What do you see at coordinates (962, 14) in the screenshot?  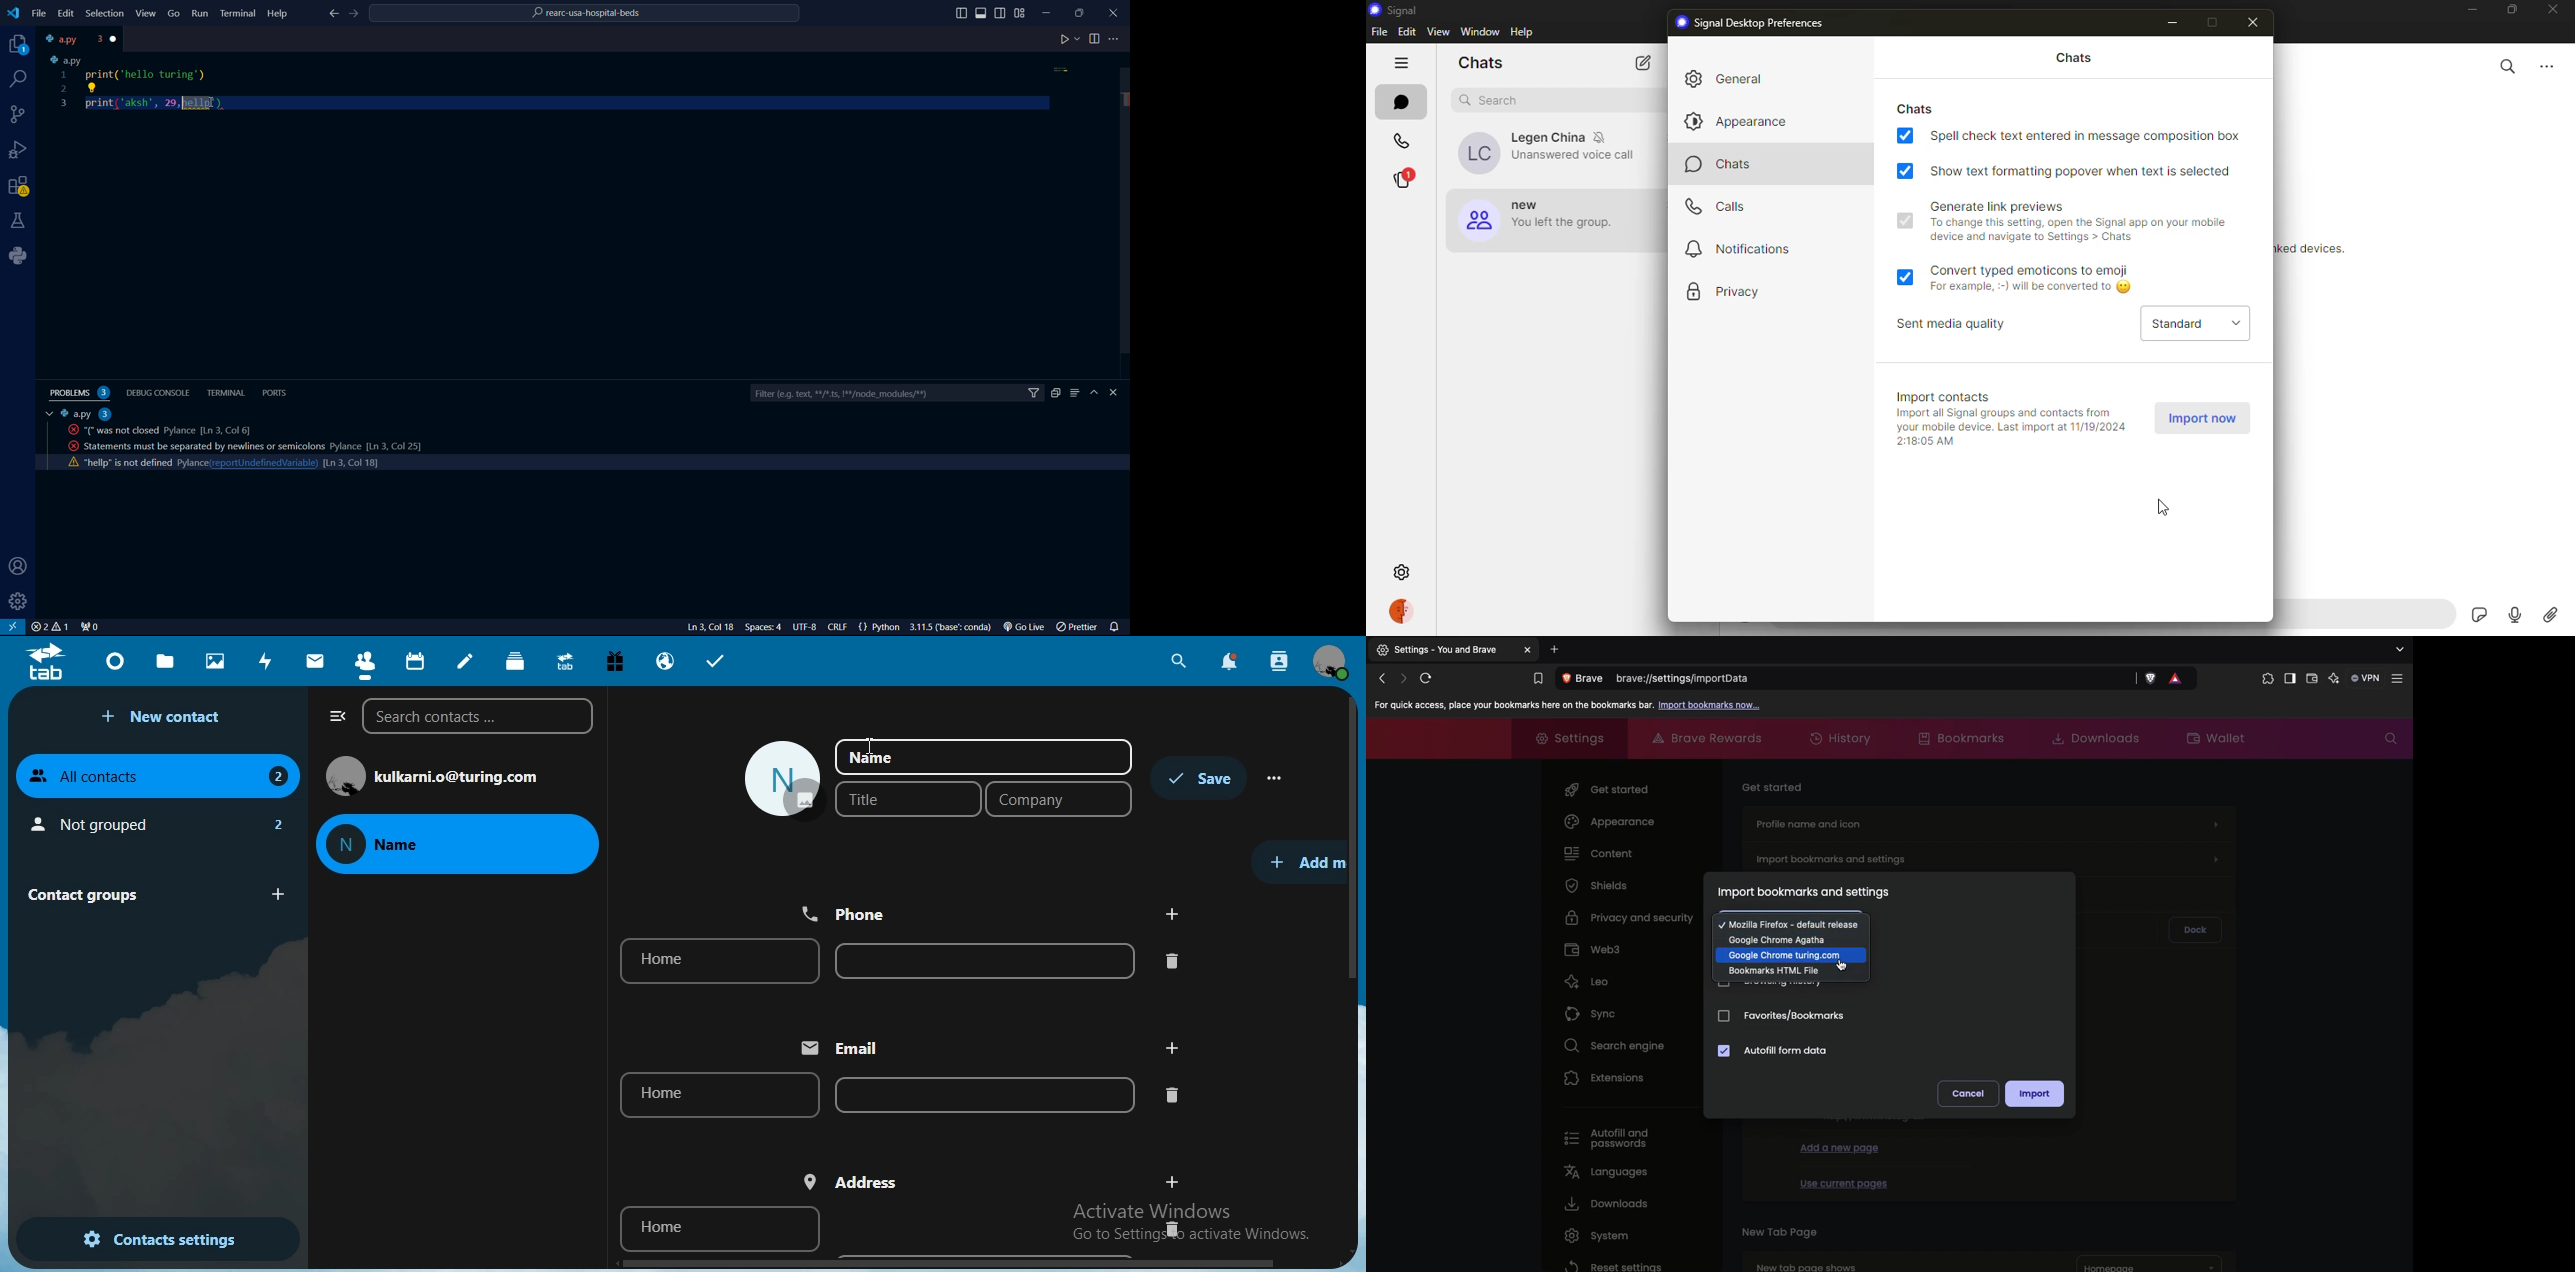 I see `toggle sidebar` at bounding box center [962, 14].